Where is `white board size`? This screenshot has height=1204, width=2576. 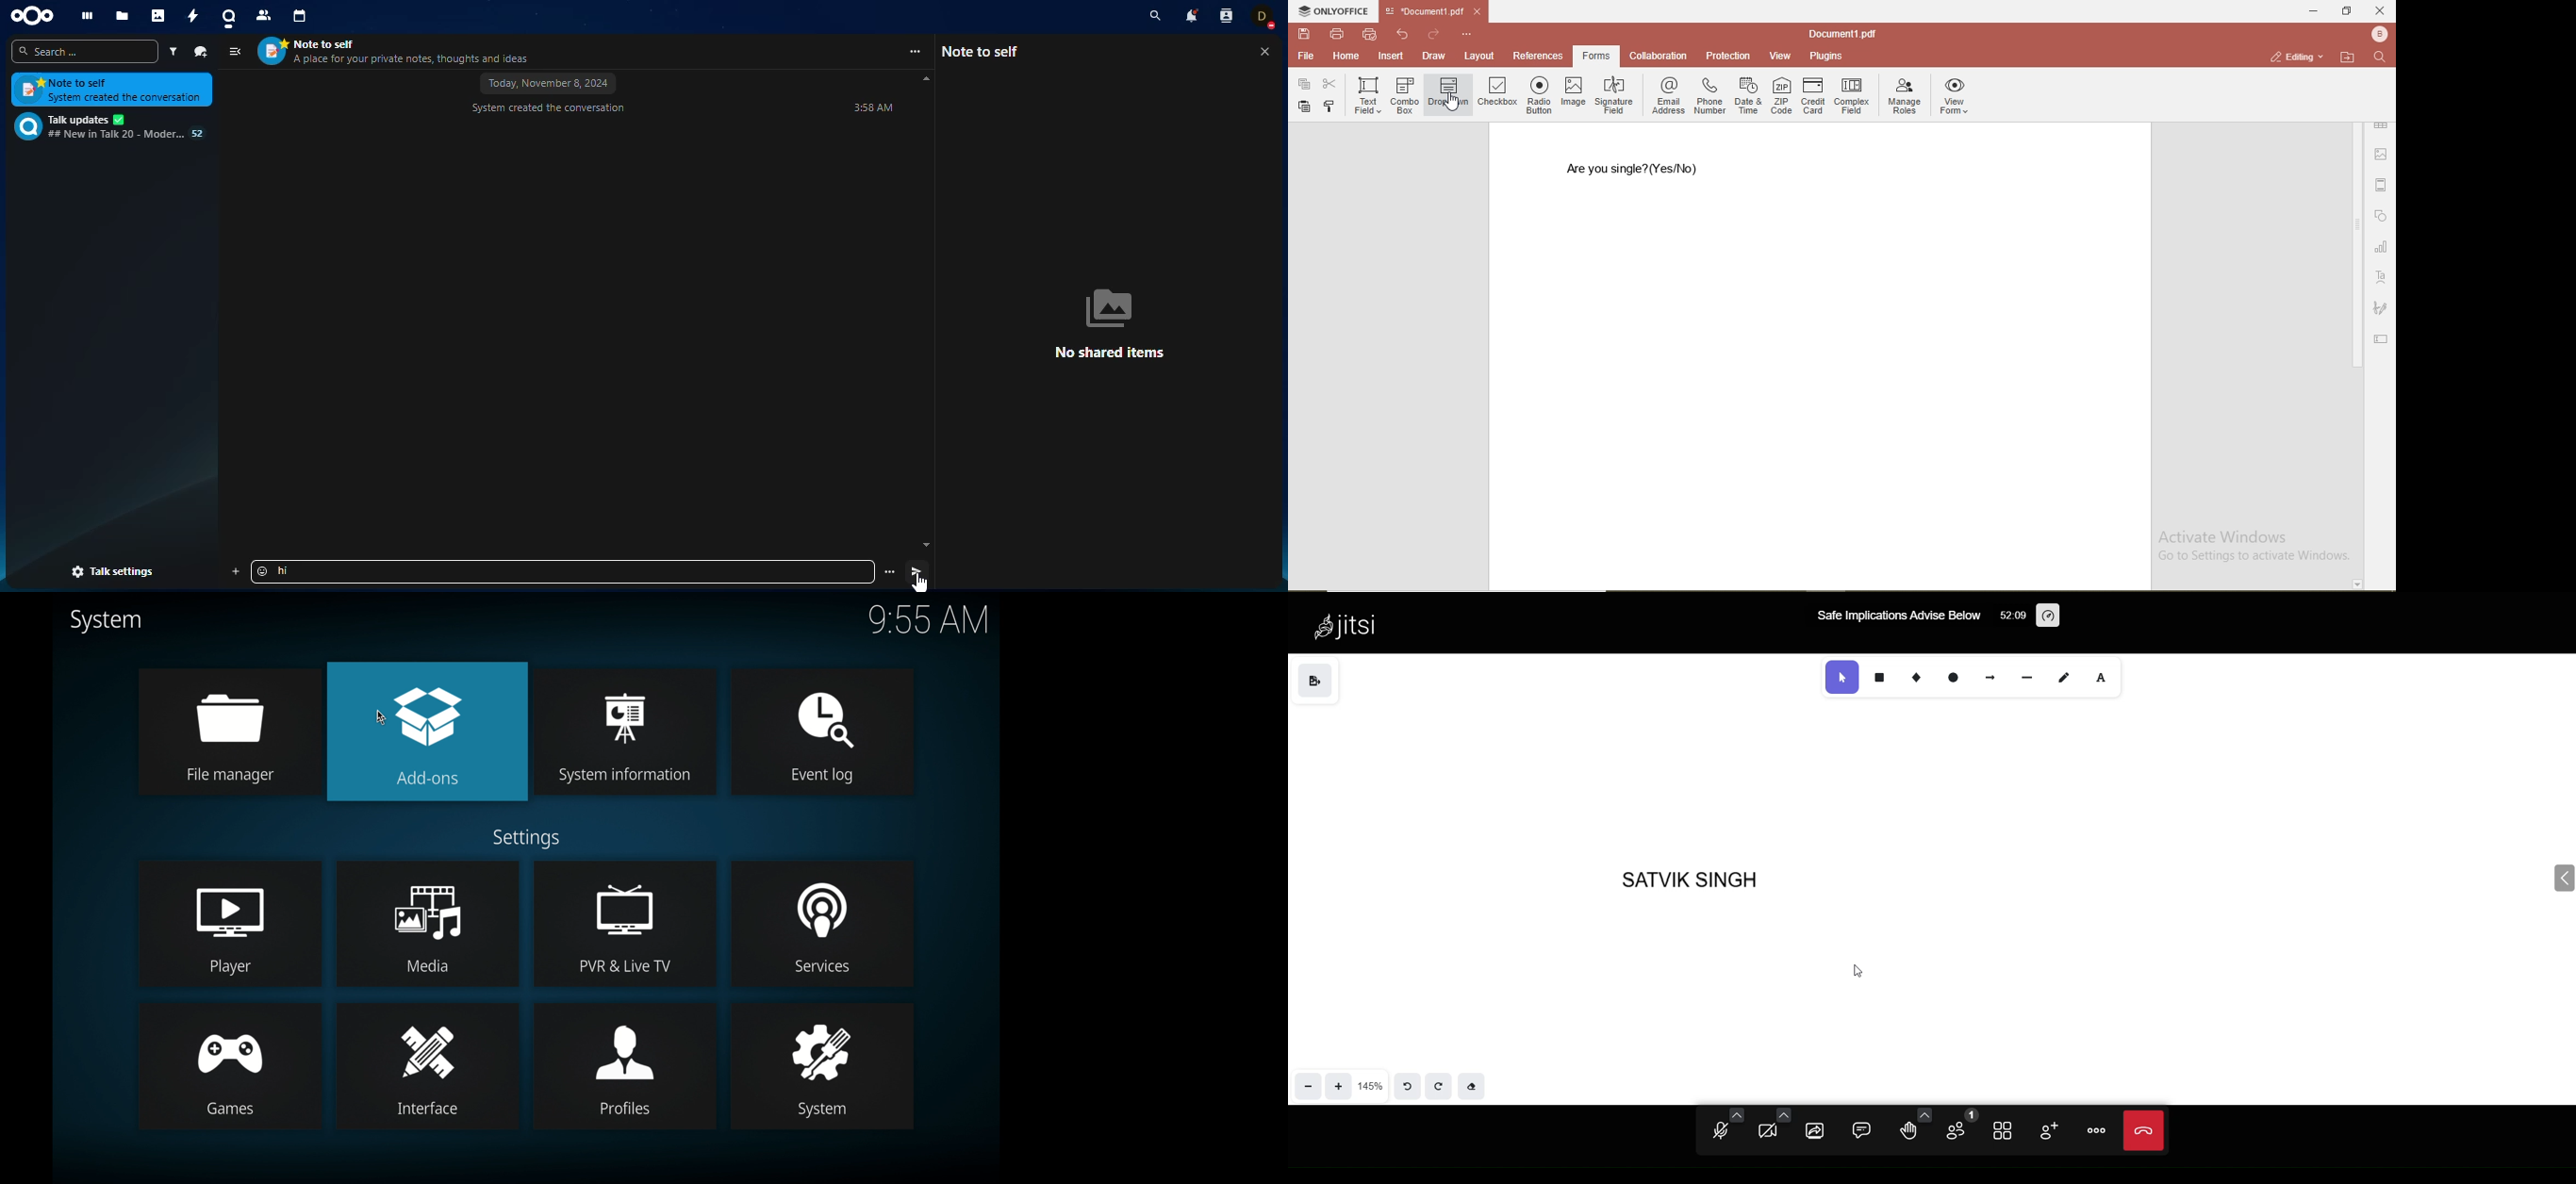 white board size is located at coordinates (1371, 1086).